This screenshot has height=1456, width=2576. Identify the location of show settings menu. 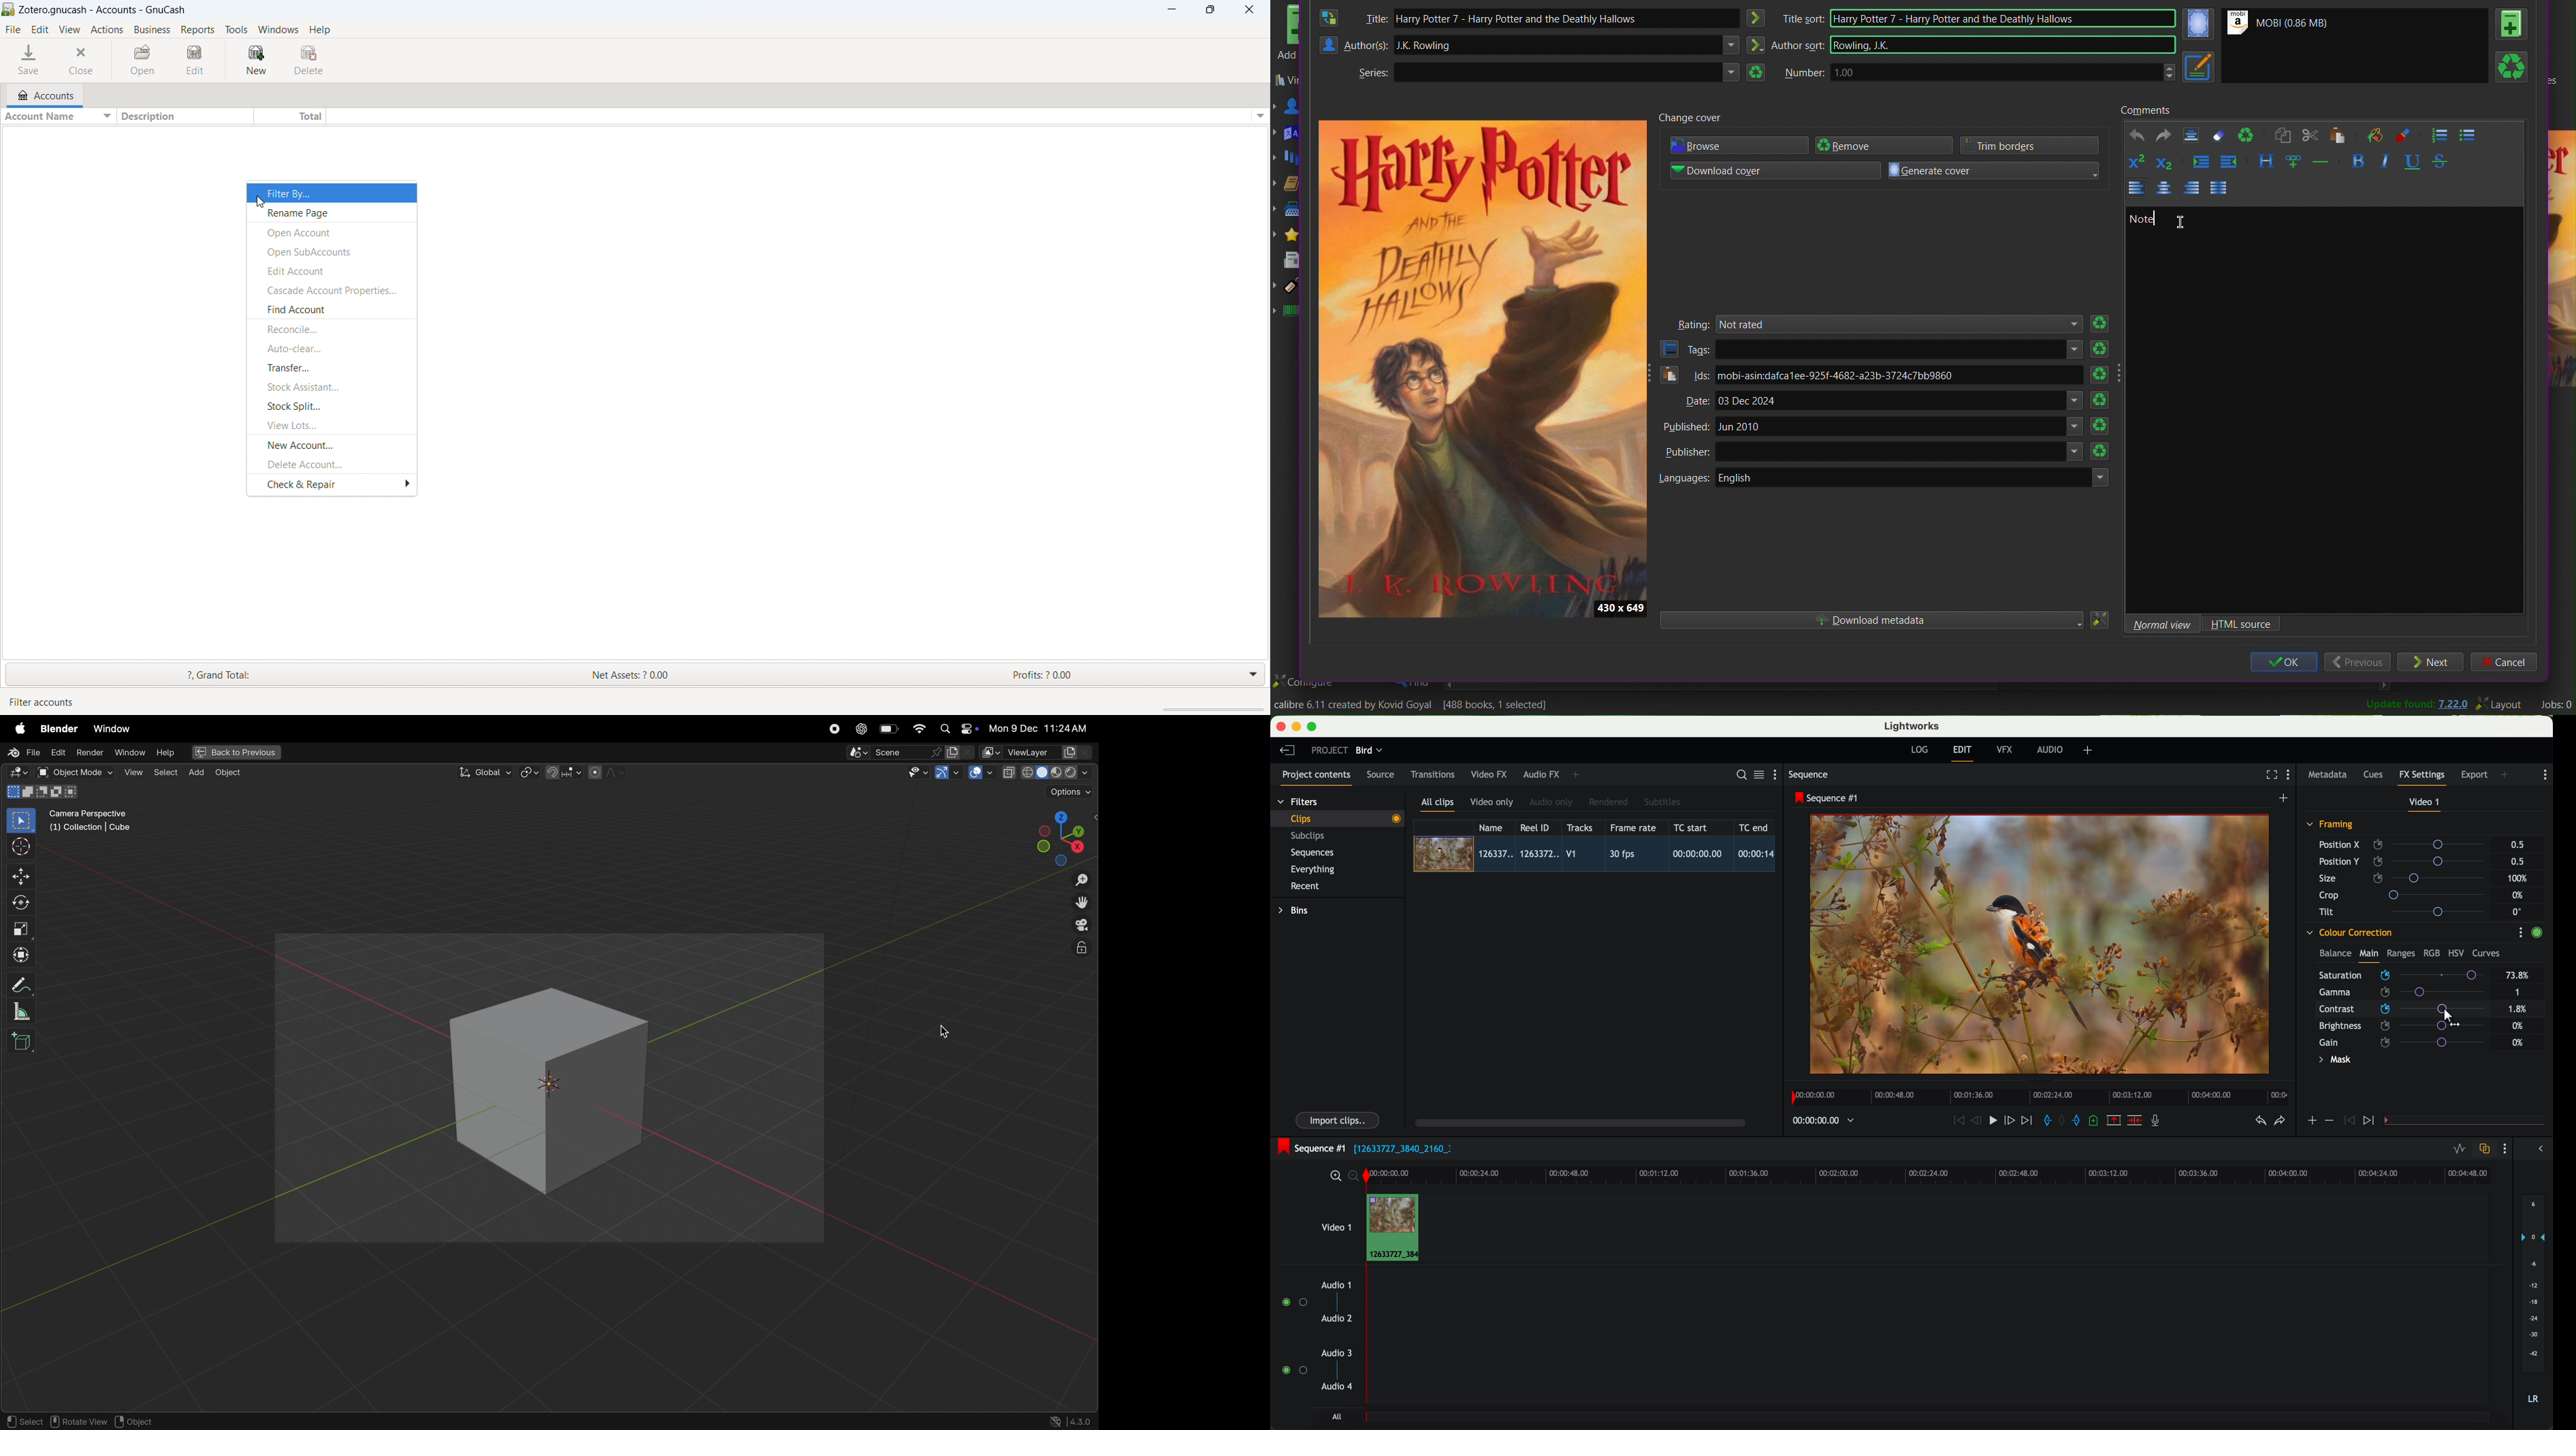
(2504, 1149).